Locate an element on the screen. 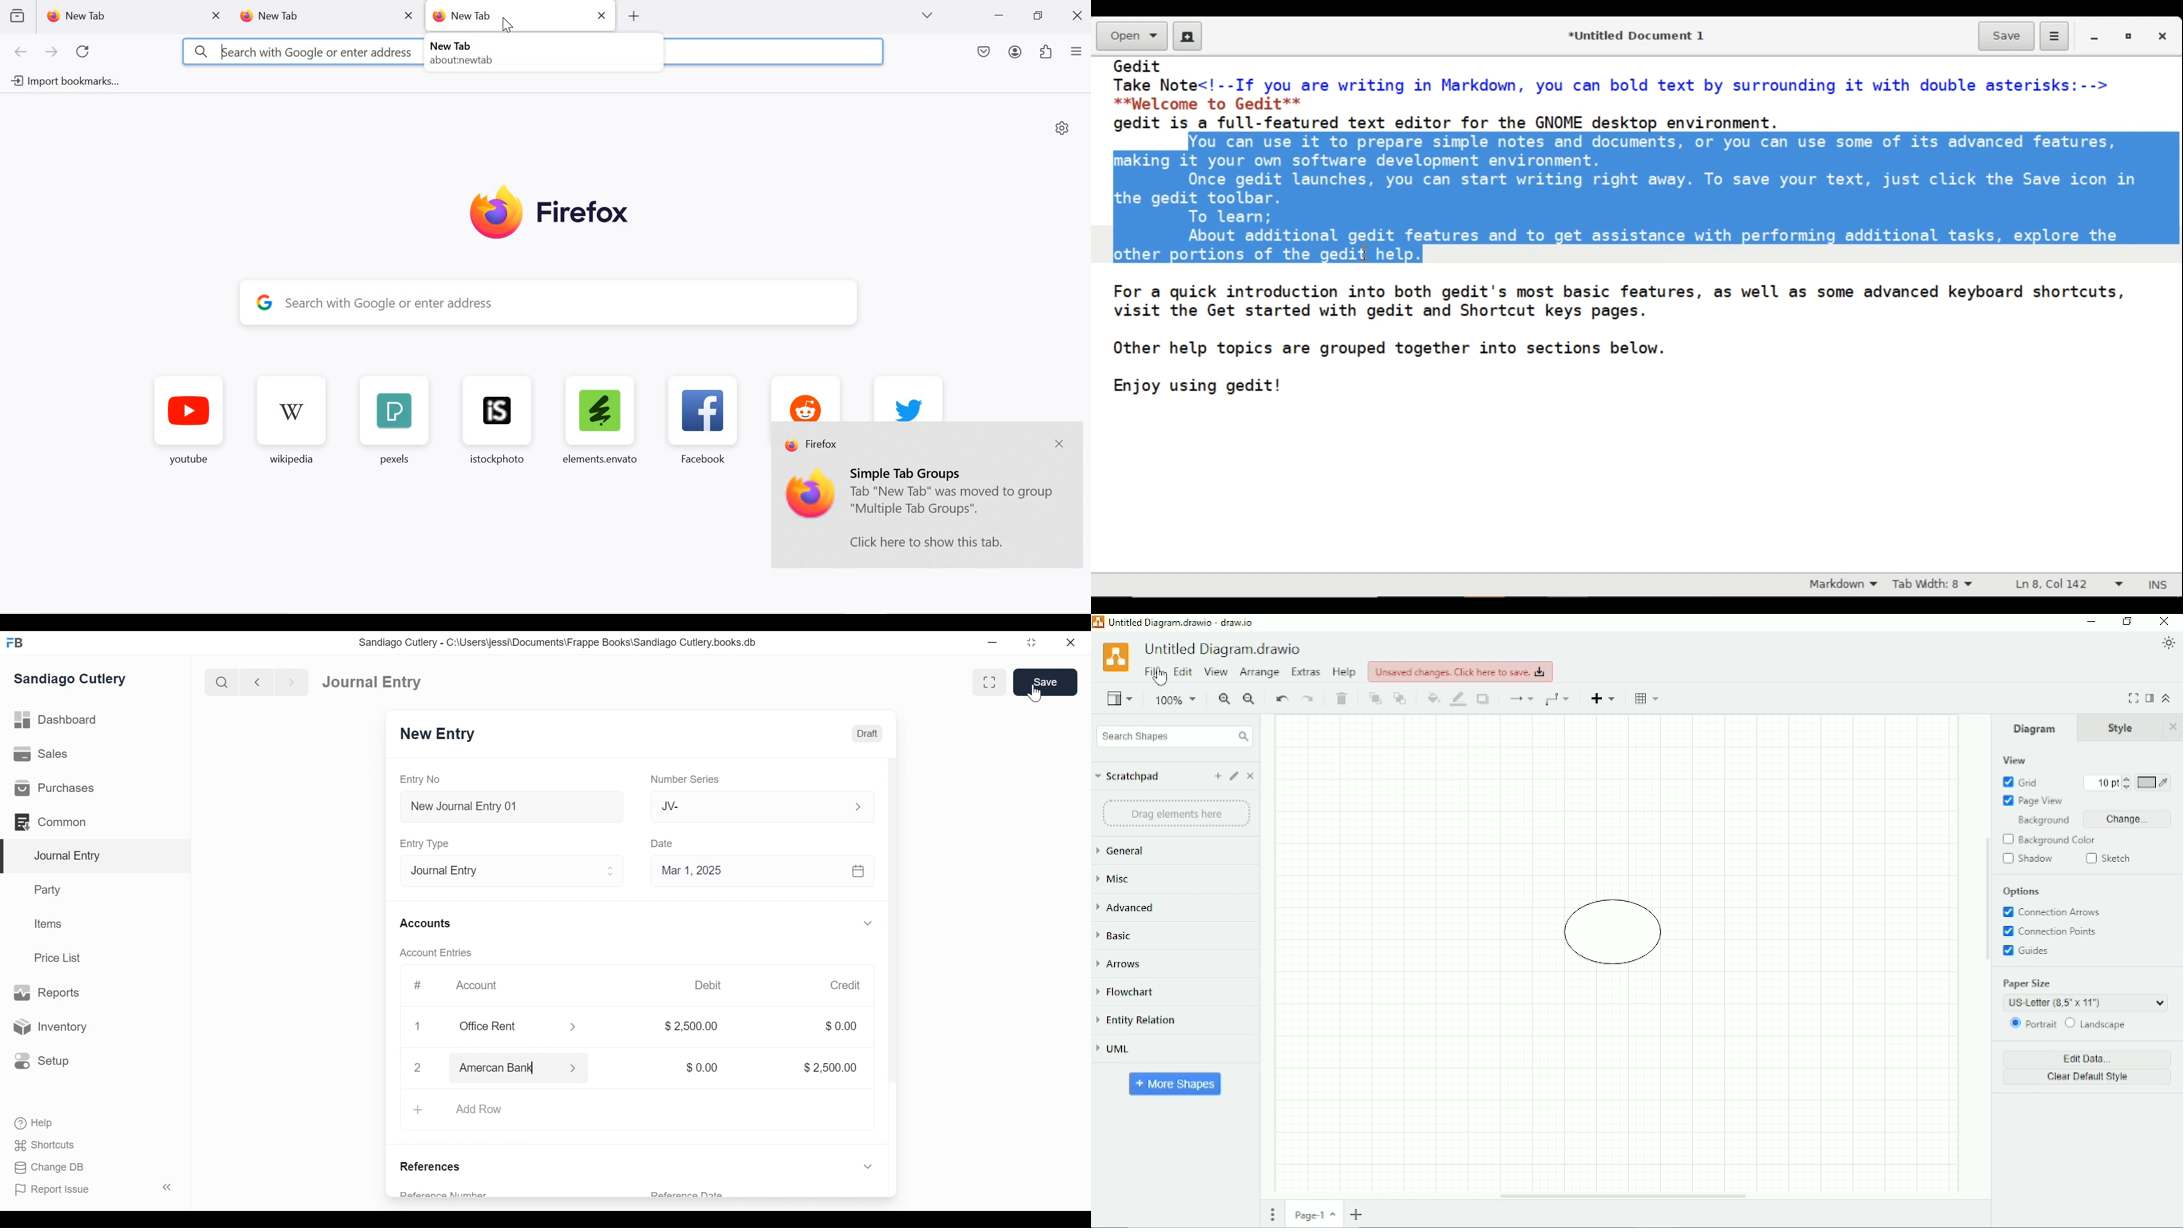  Sandiago Cutlery is located at coordinates (76, 680).